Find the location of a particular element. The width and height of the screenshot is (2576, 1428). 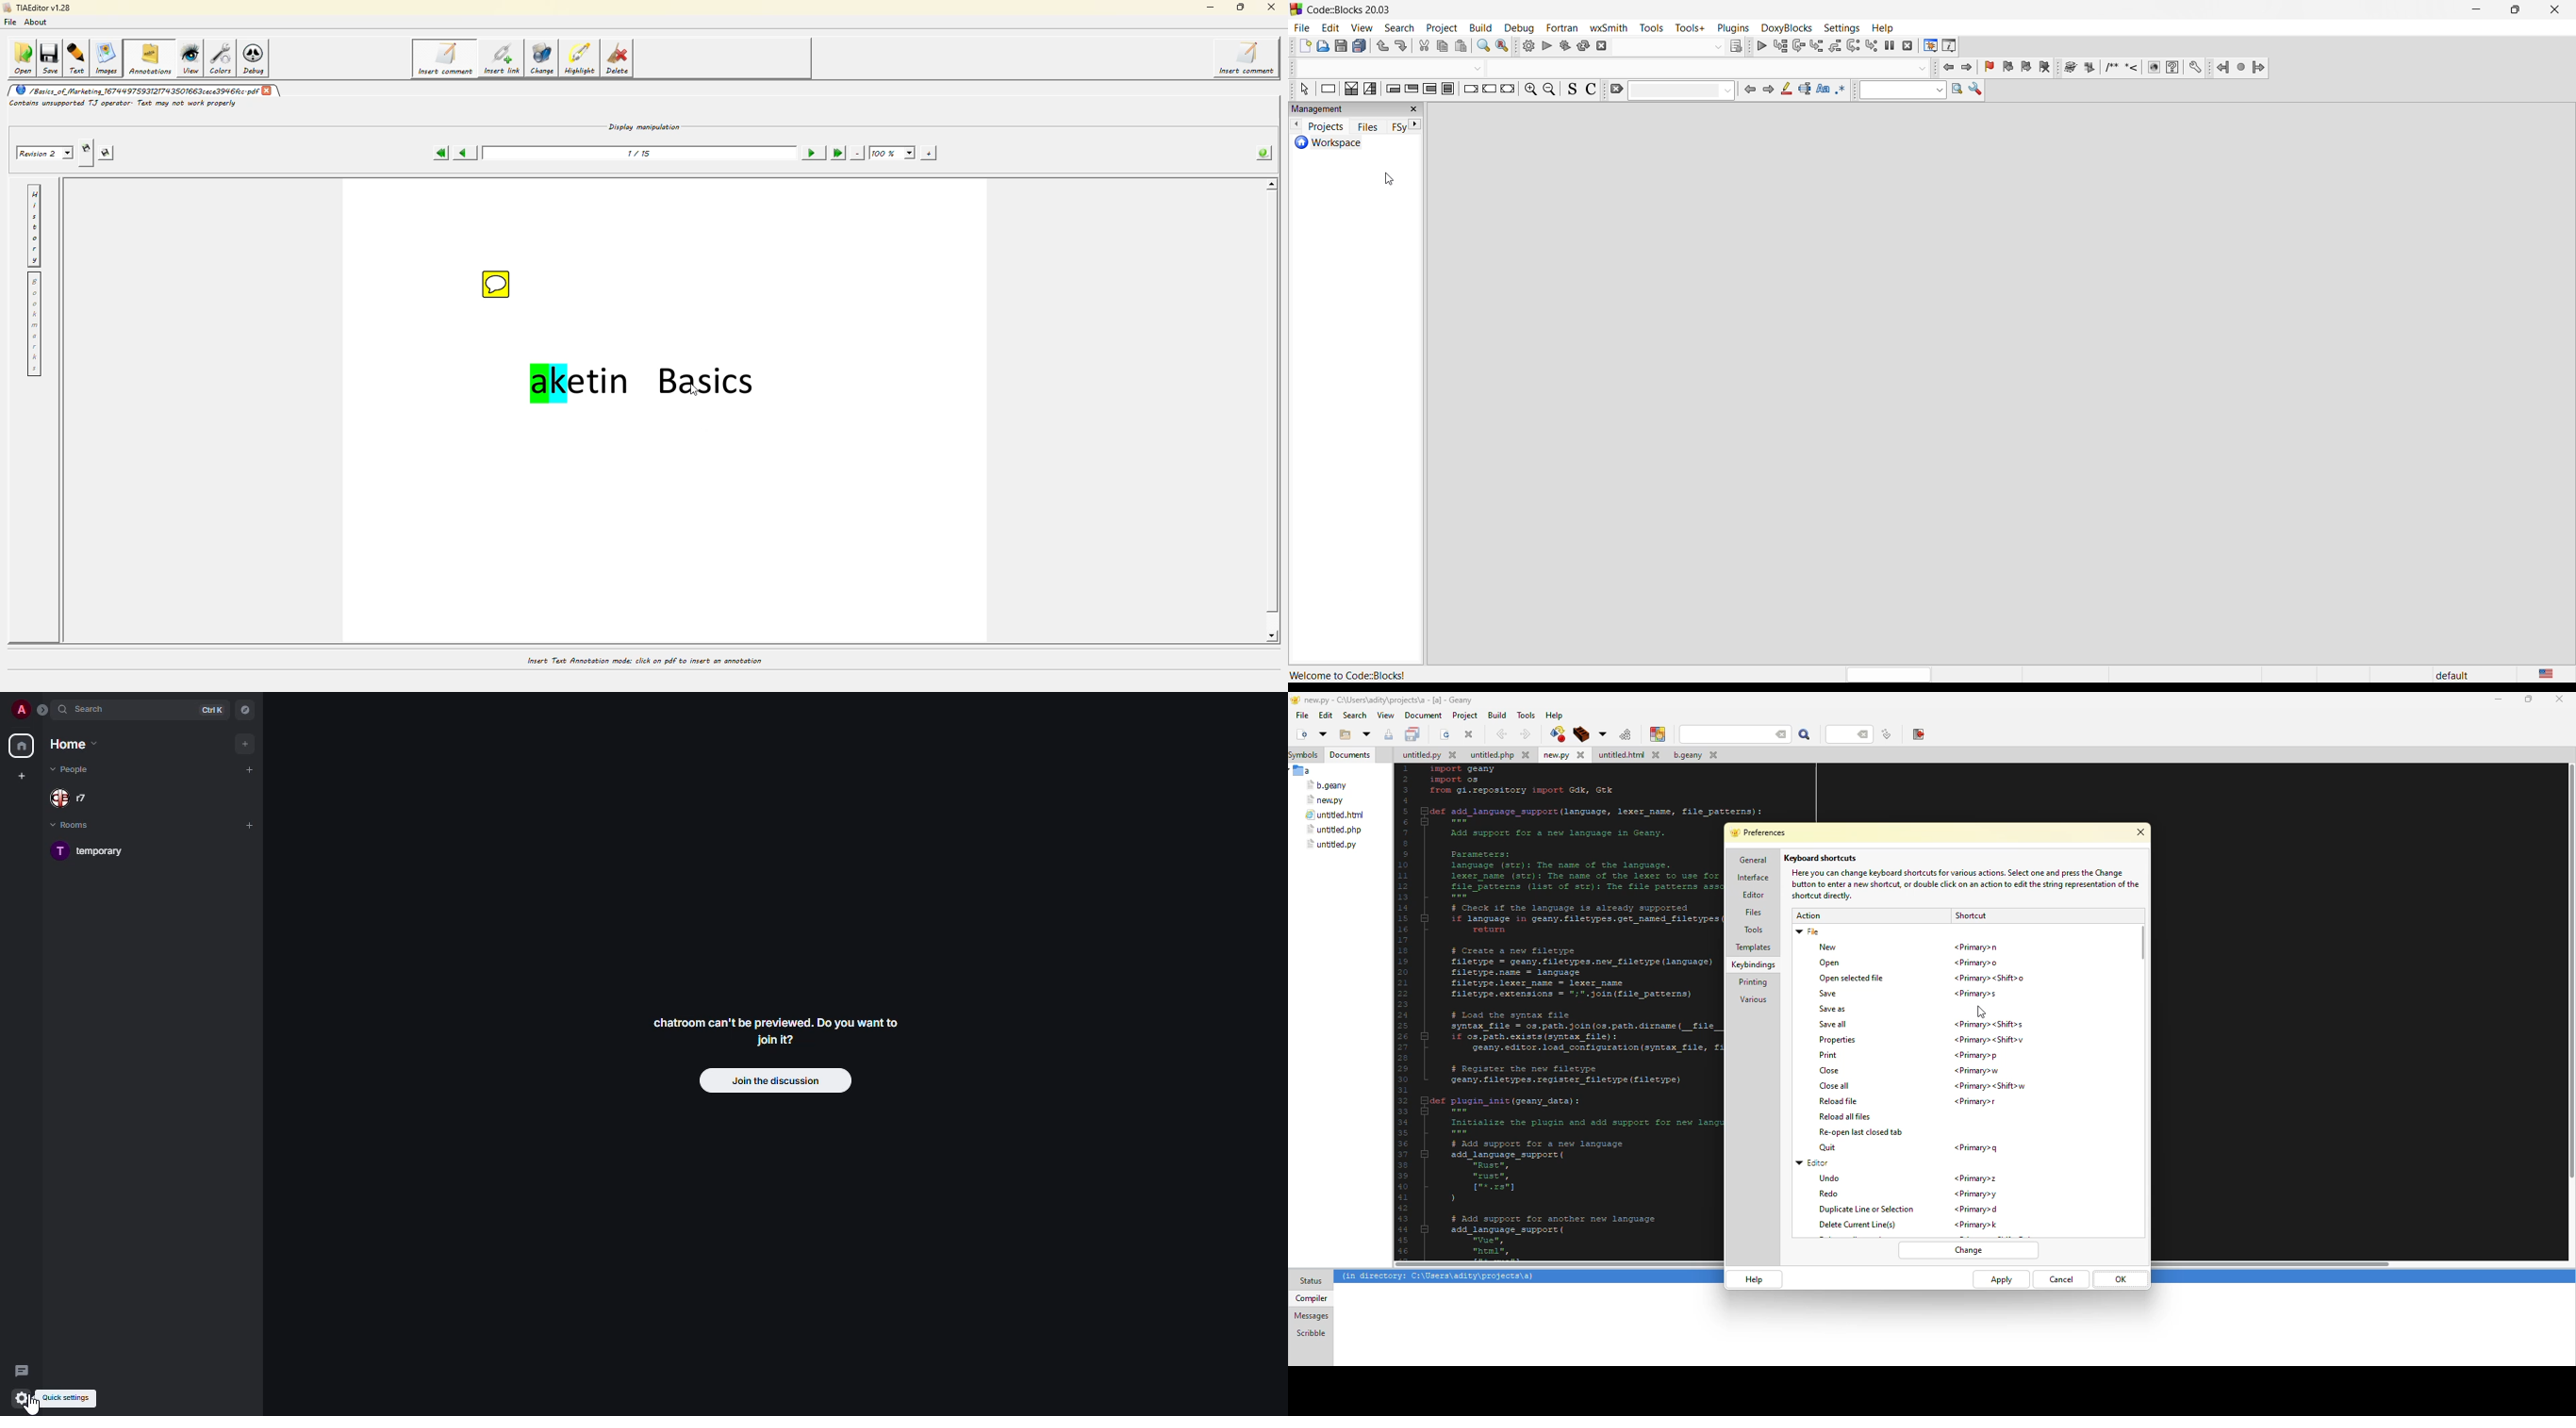

step out is located at coordinates (1836, 46).